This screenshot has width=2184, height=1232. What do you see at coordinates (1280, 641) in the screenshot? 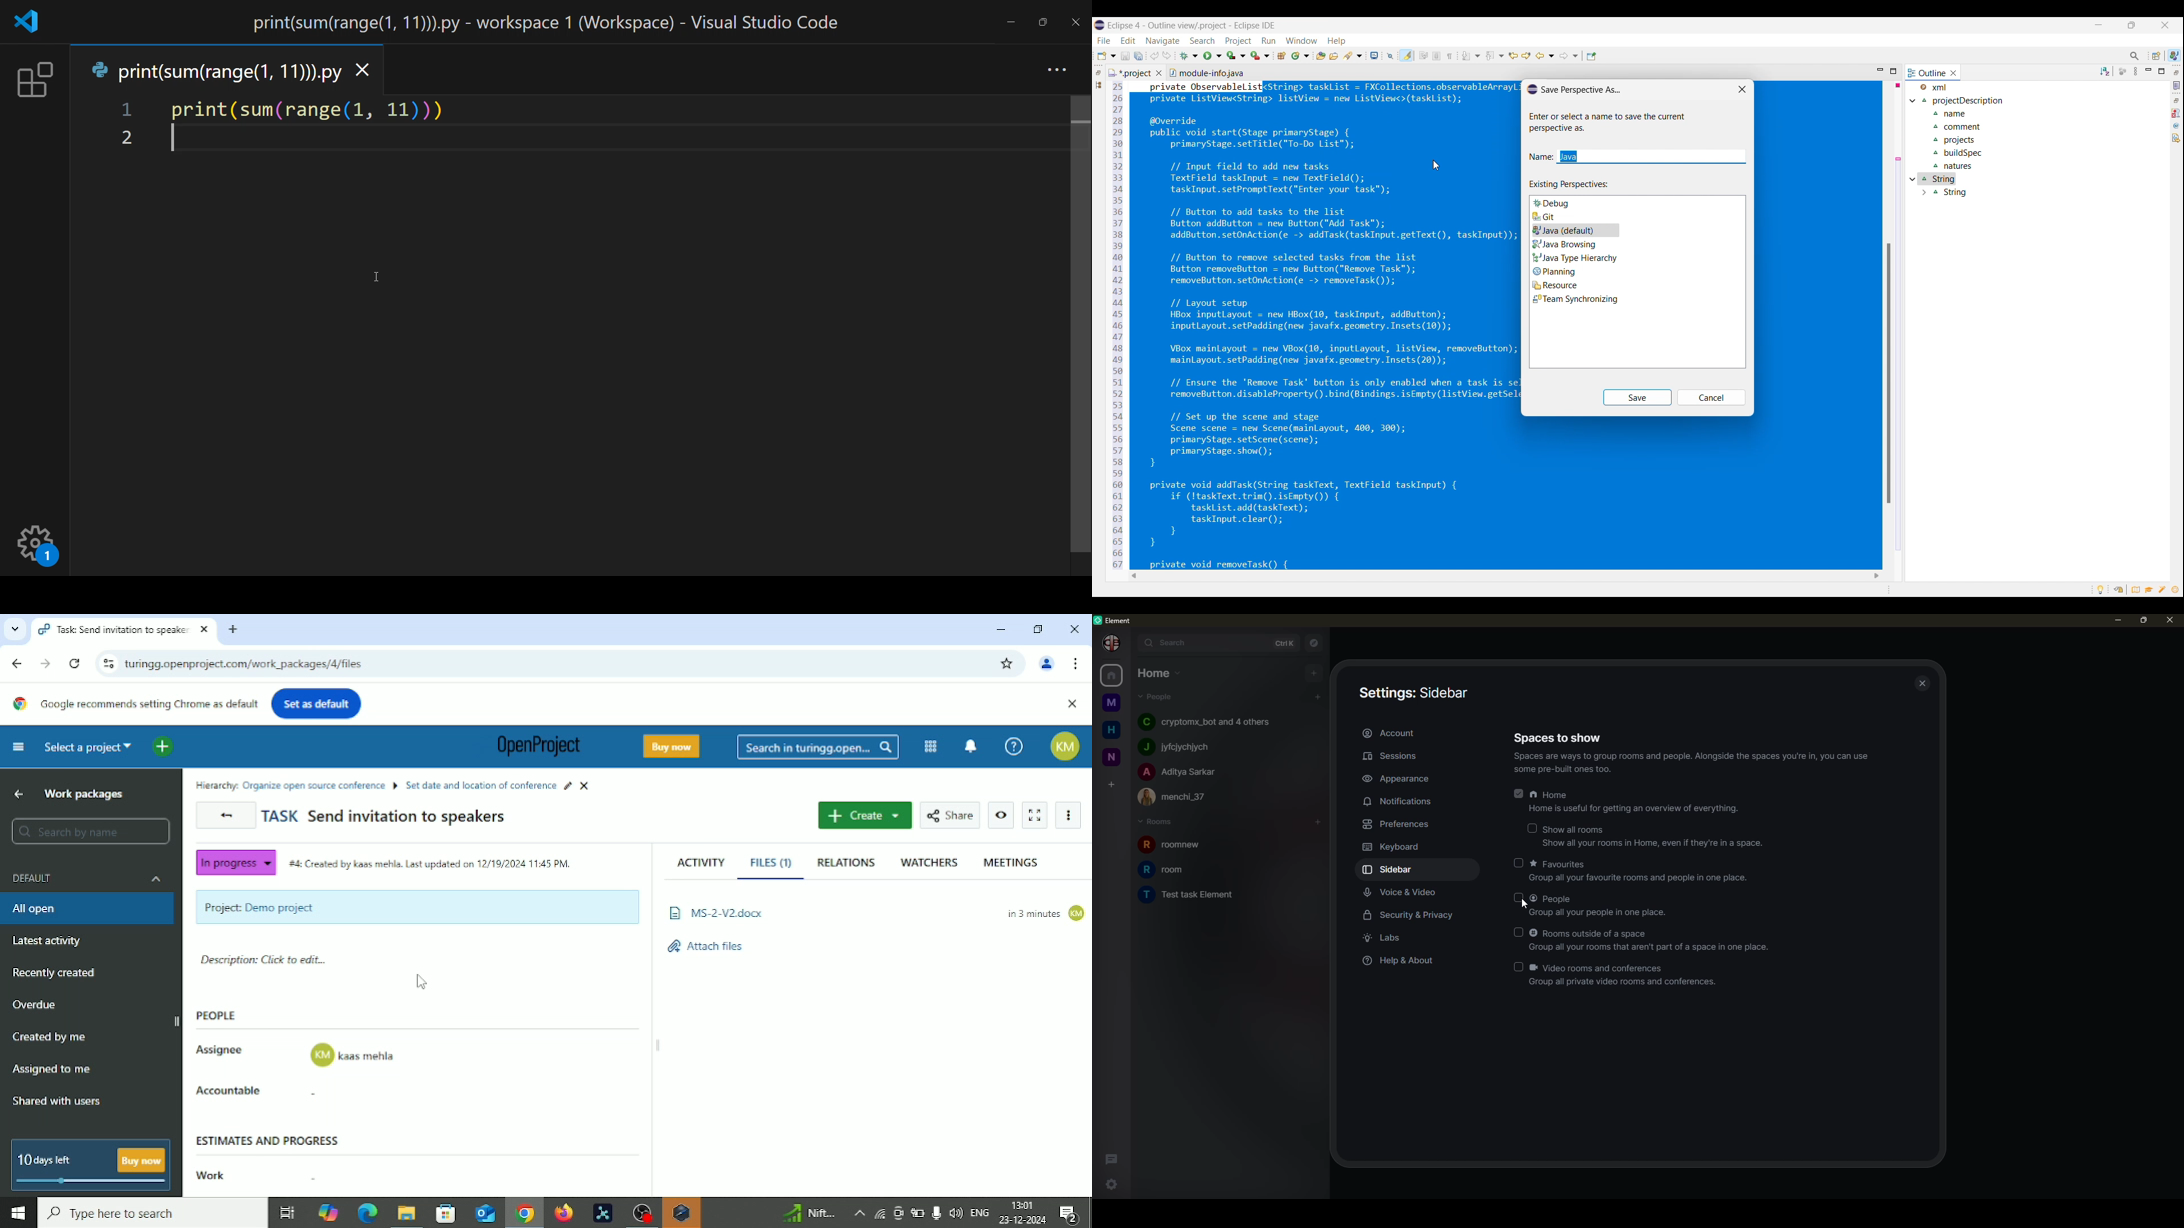
I see `ctrl K` at bounding box center [1280, 641].